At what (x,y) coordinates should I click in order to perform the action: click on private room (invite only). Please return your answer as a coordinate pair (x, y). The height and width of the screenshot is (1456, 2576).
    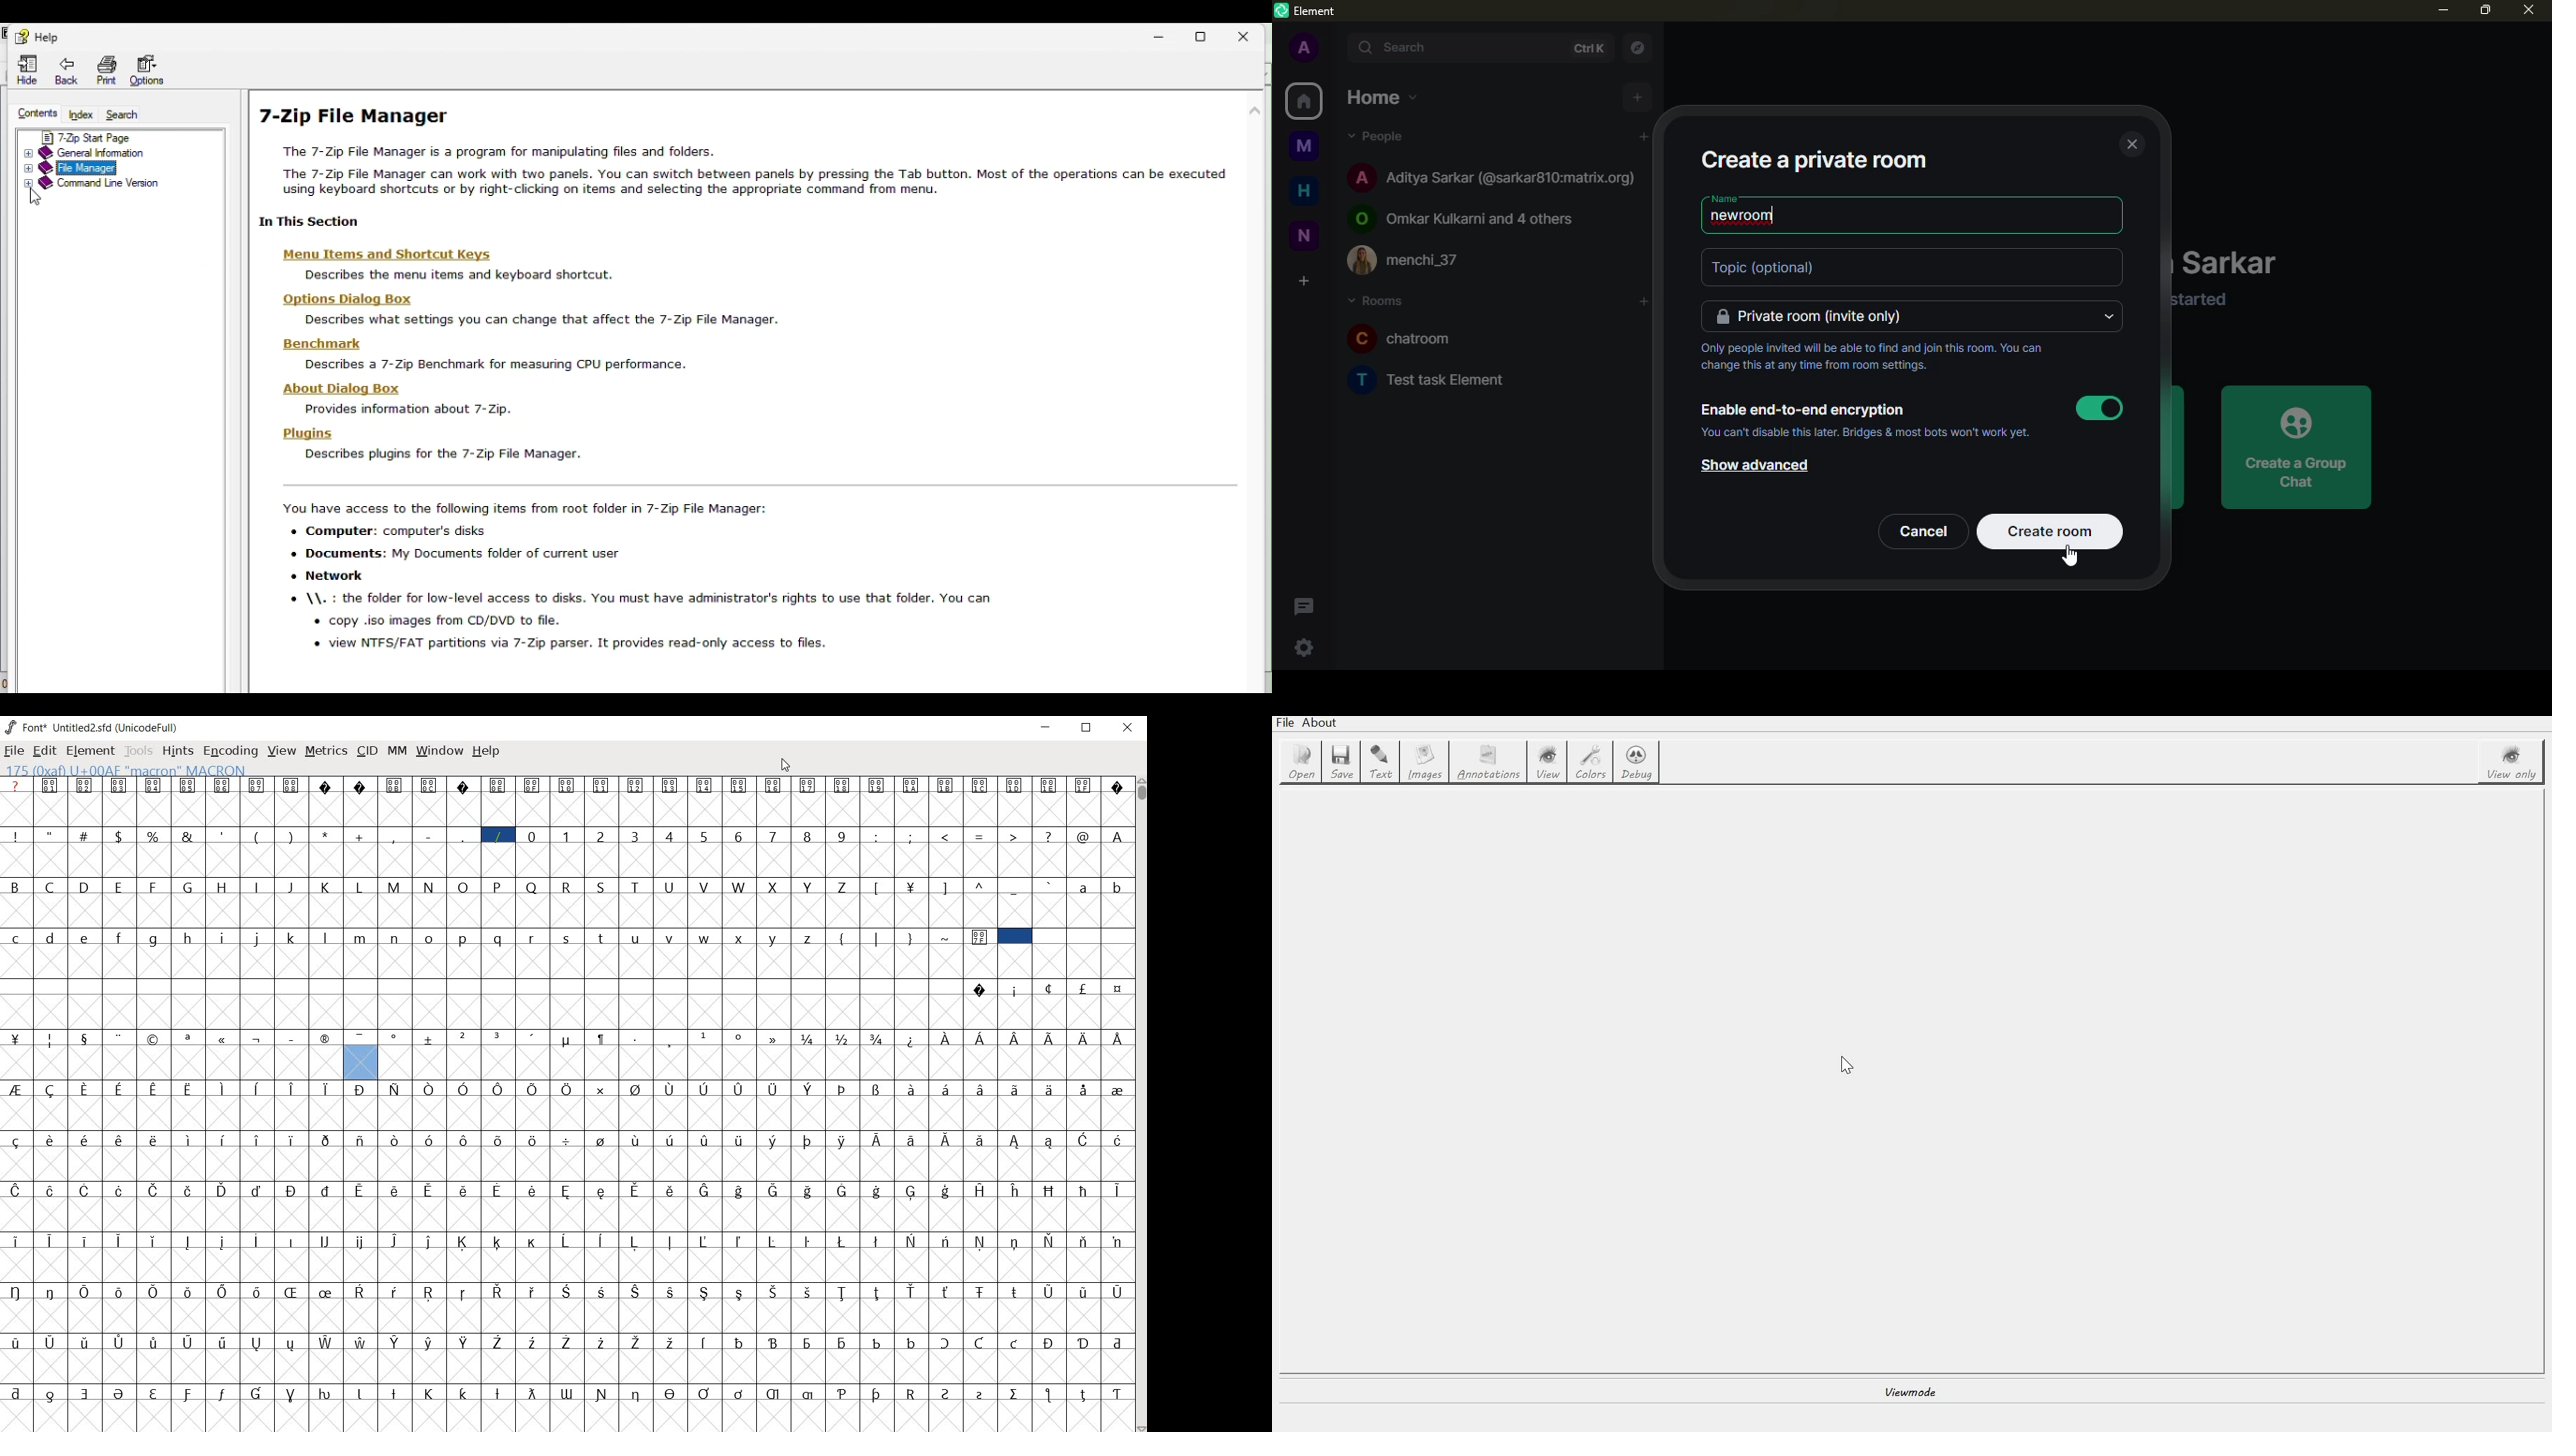
    Looking at the image, I should click on (1810, 317).